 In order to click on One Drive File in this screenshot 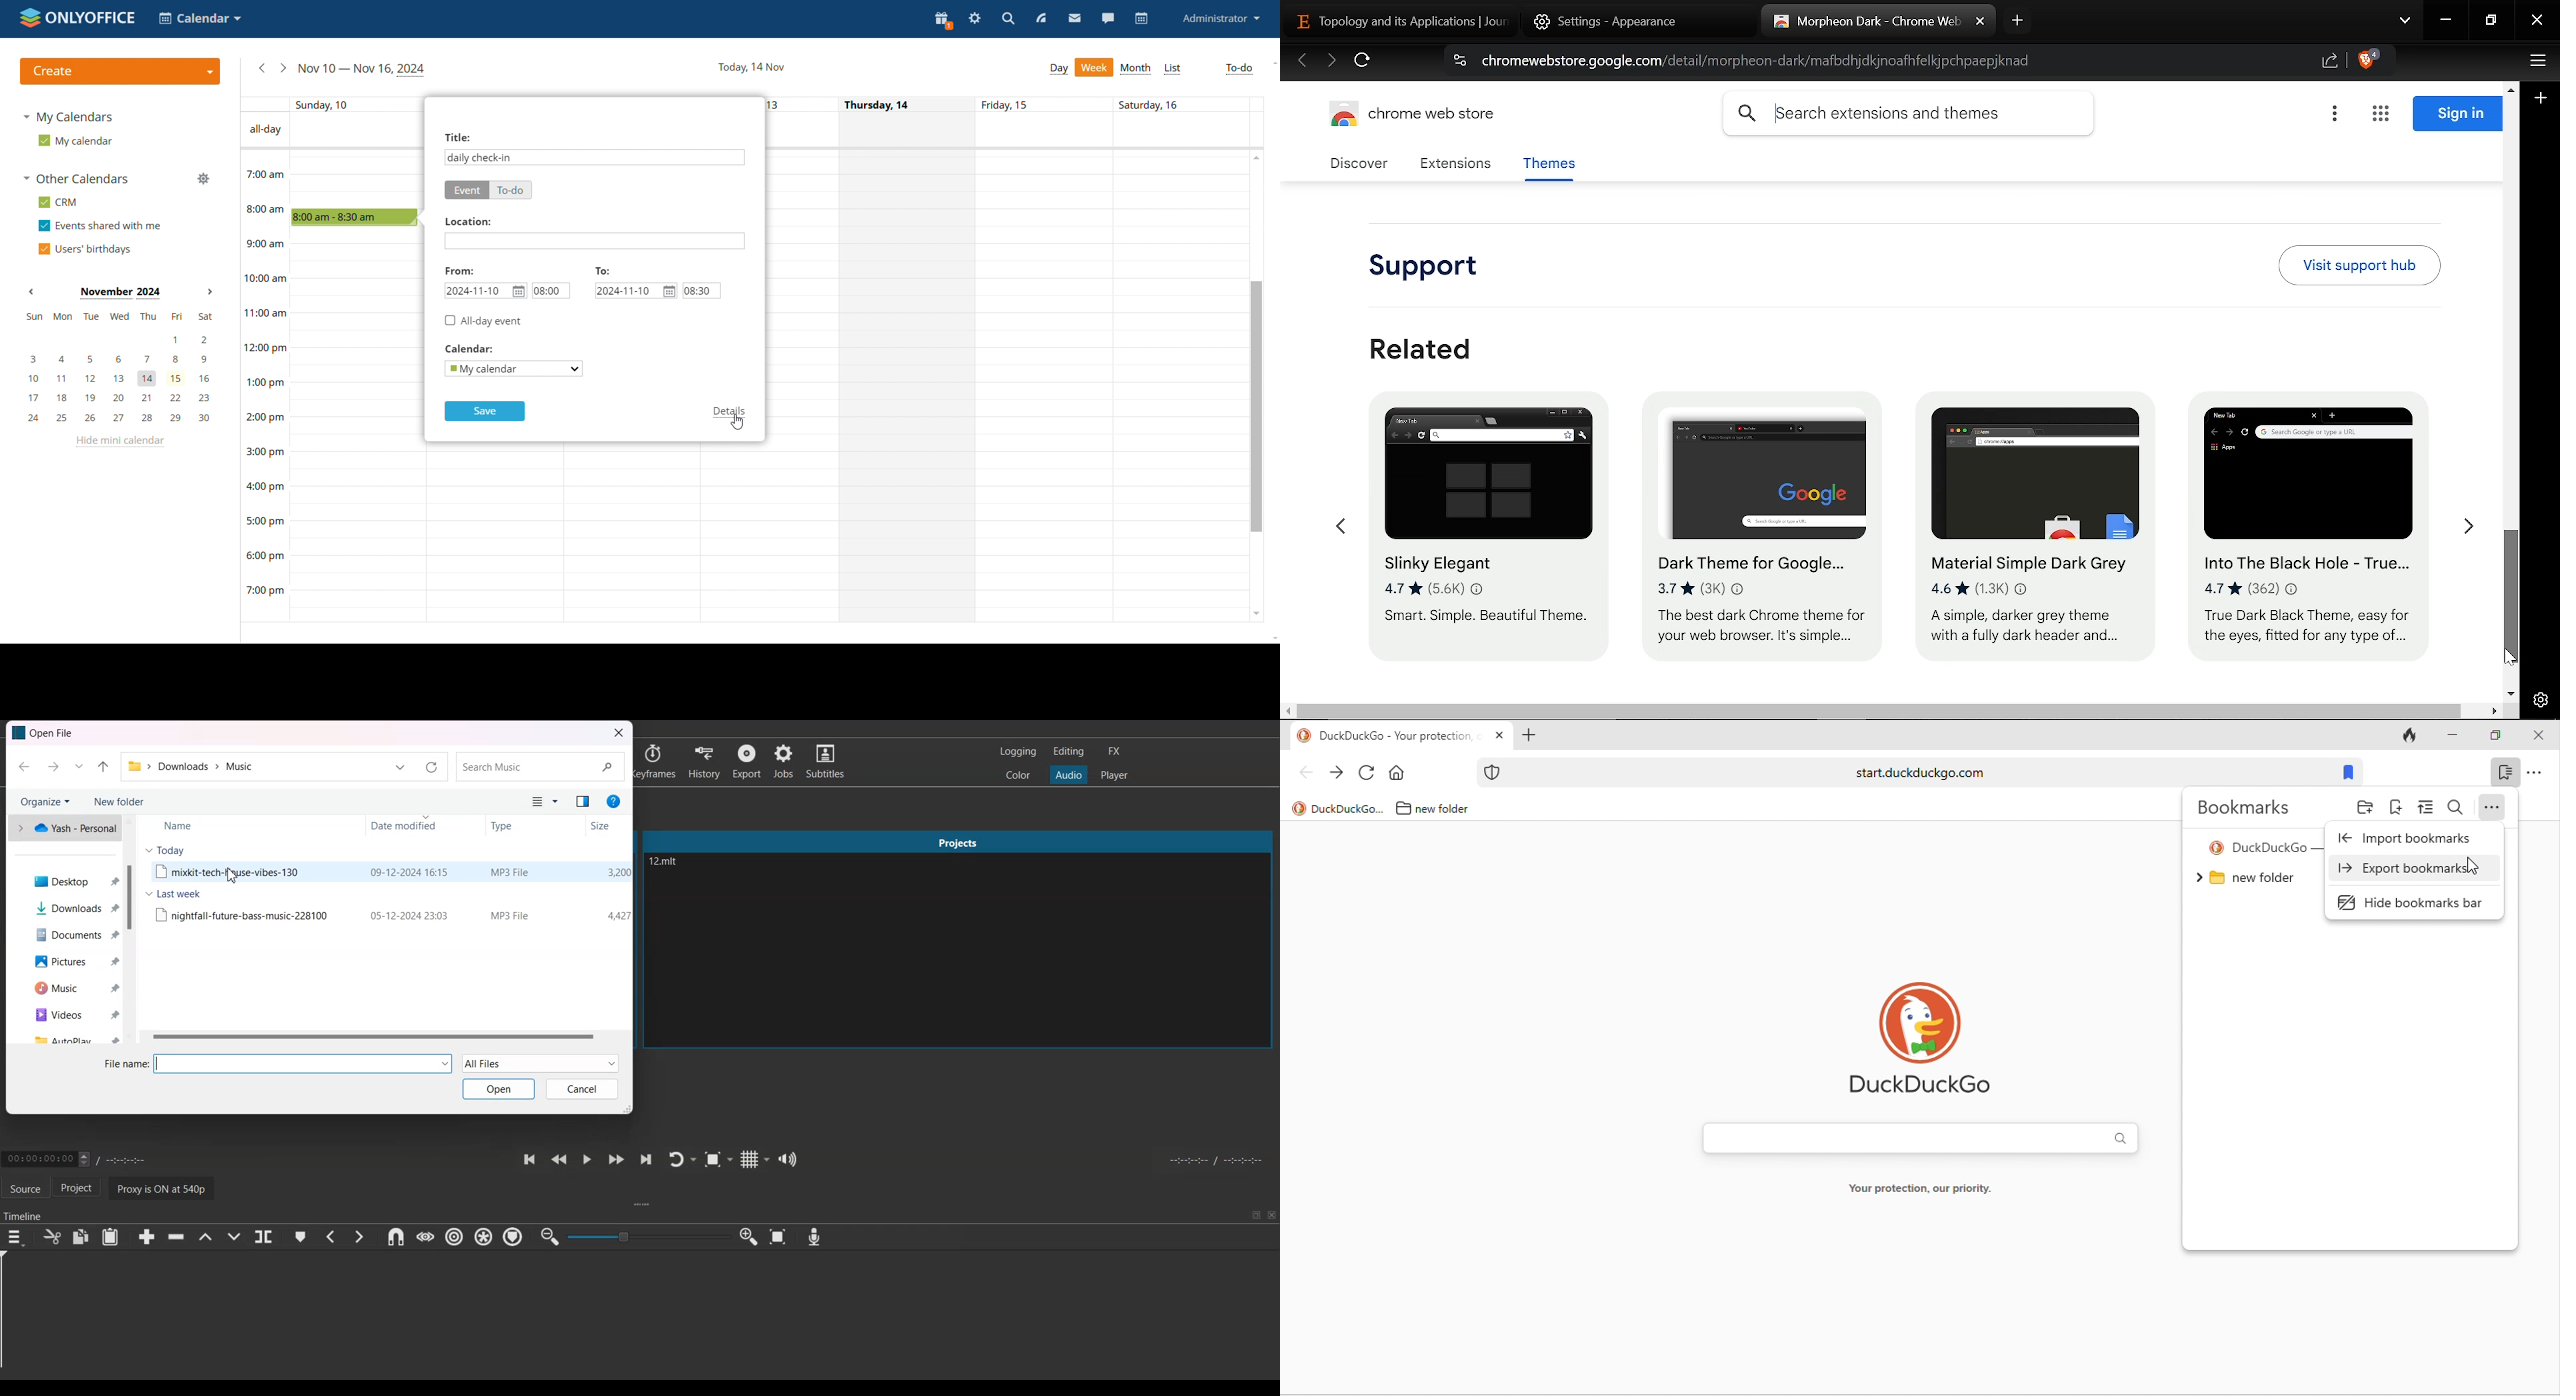, I will do `click(63, 828)`.